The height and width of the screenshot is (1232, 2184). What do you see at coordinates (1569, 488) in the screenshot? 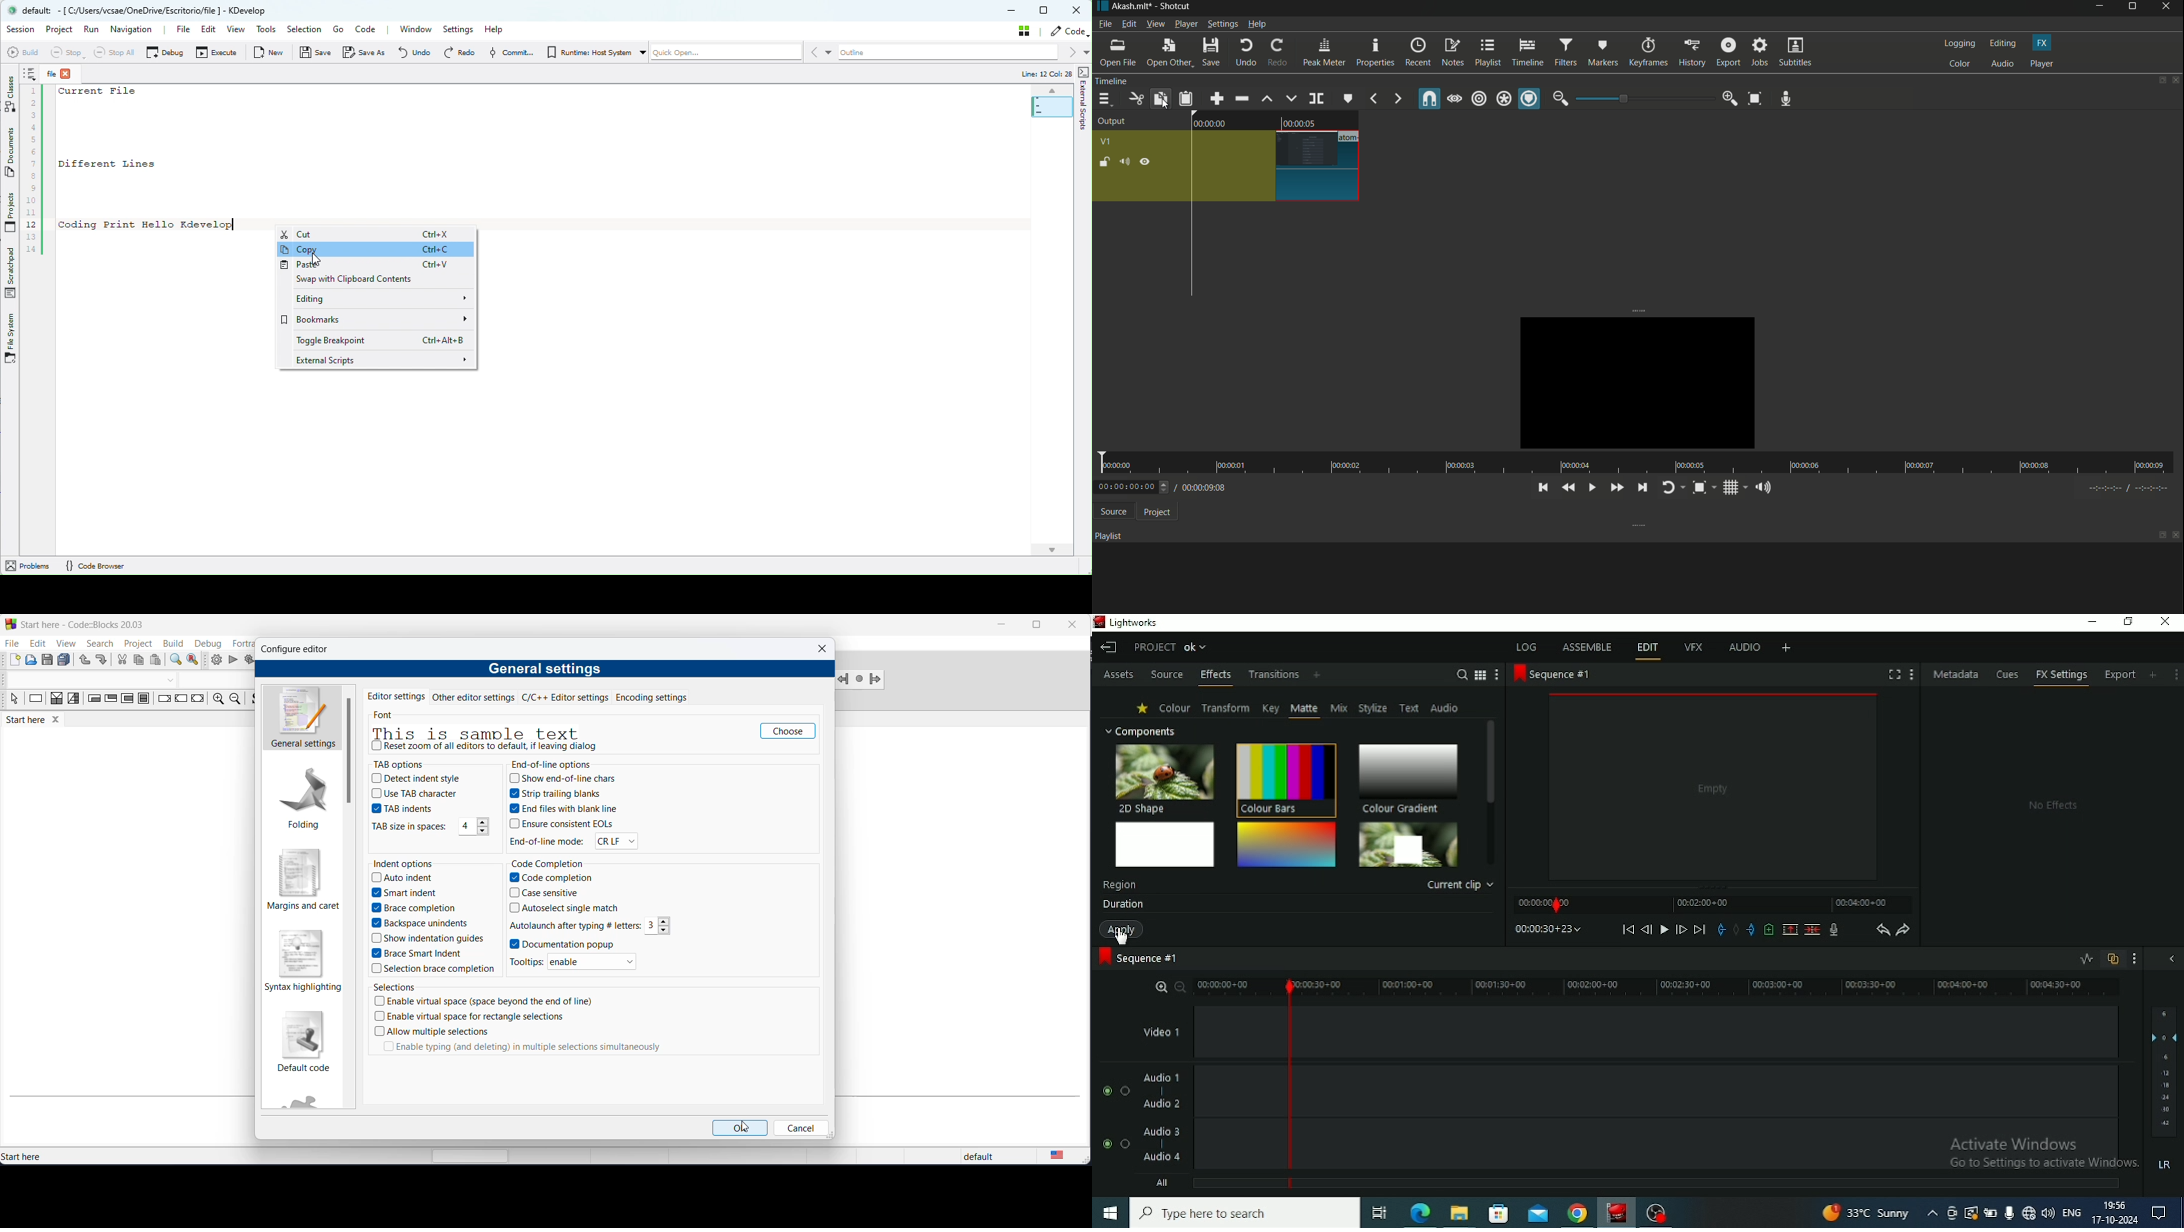
I see `quickly play backward` at bounding box center [1569, 488].